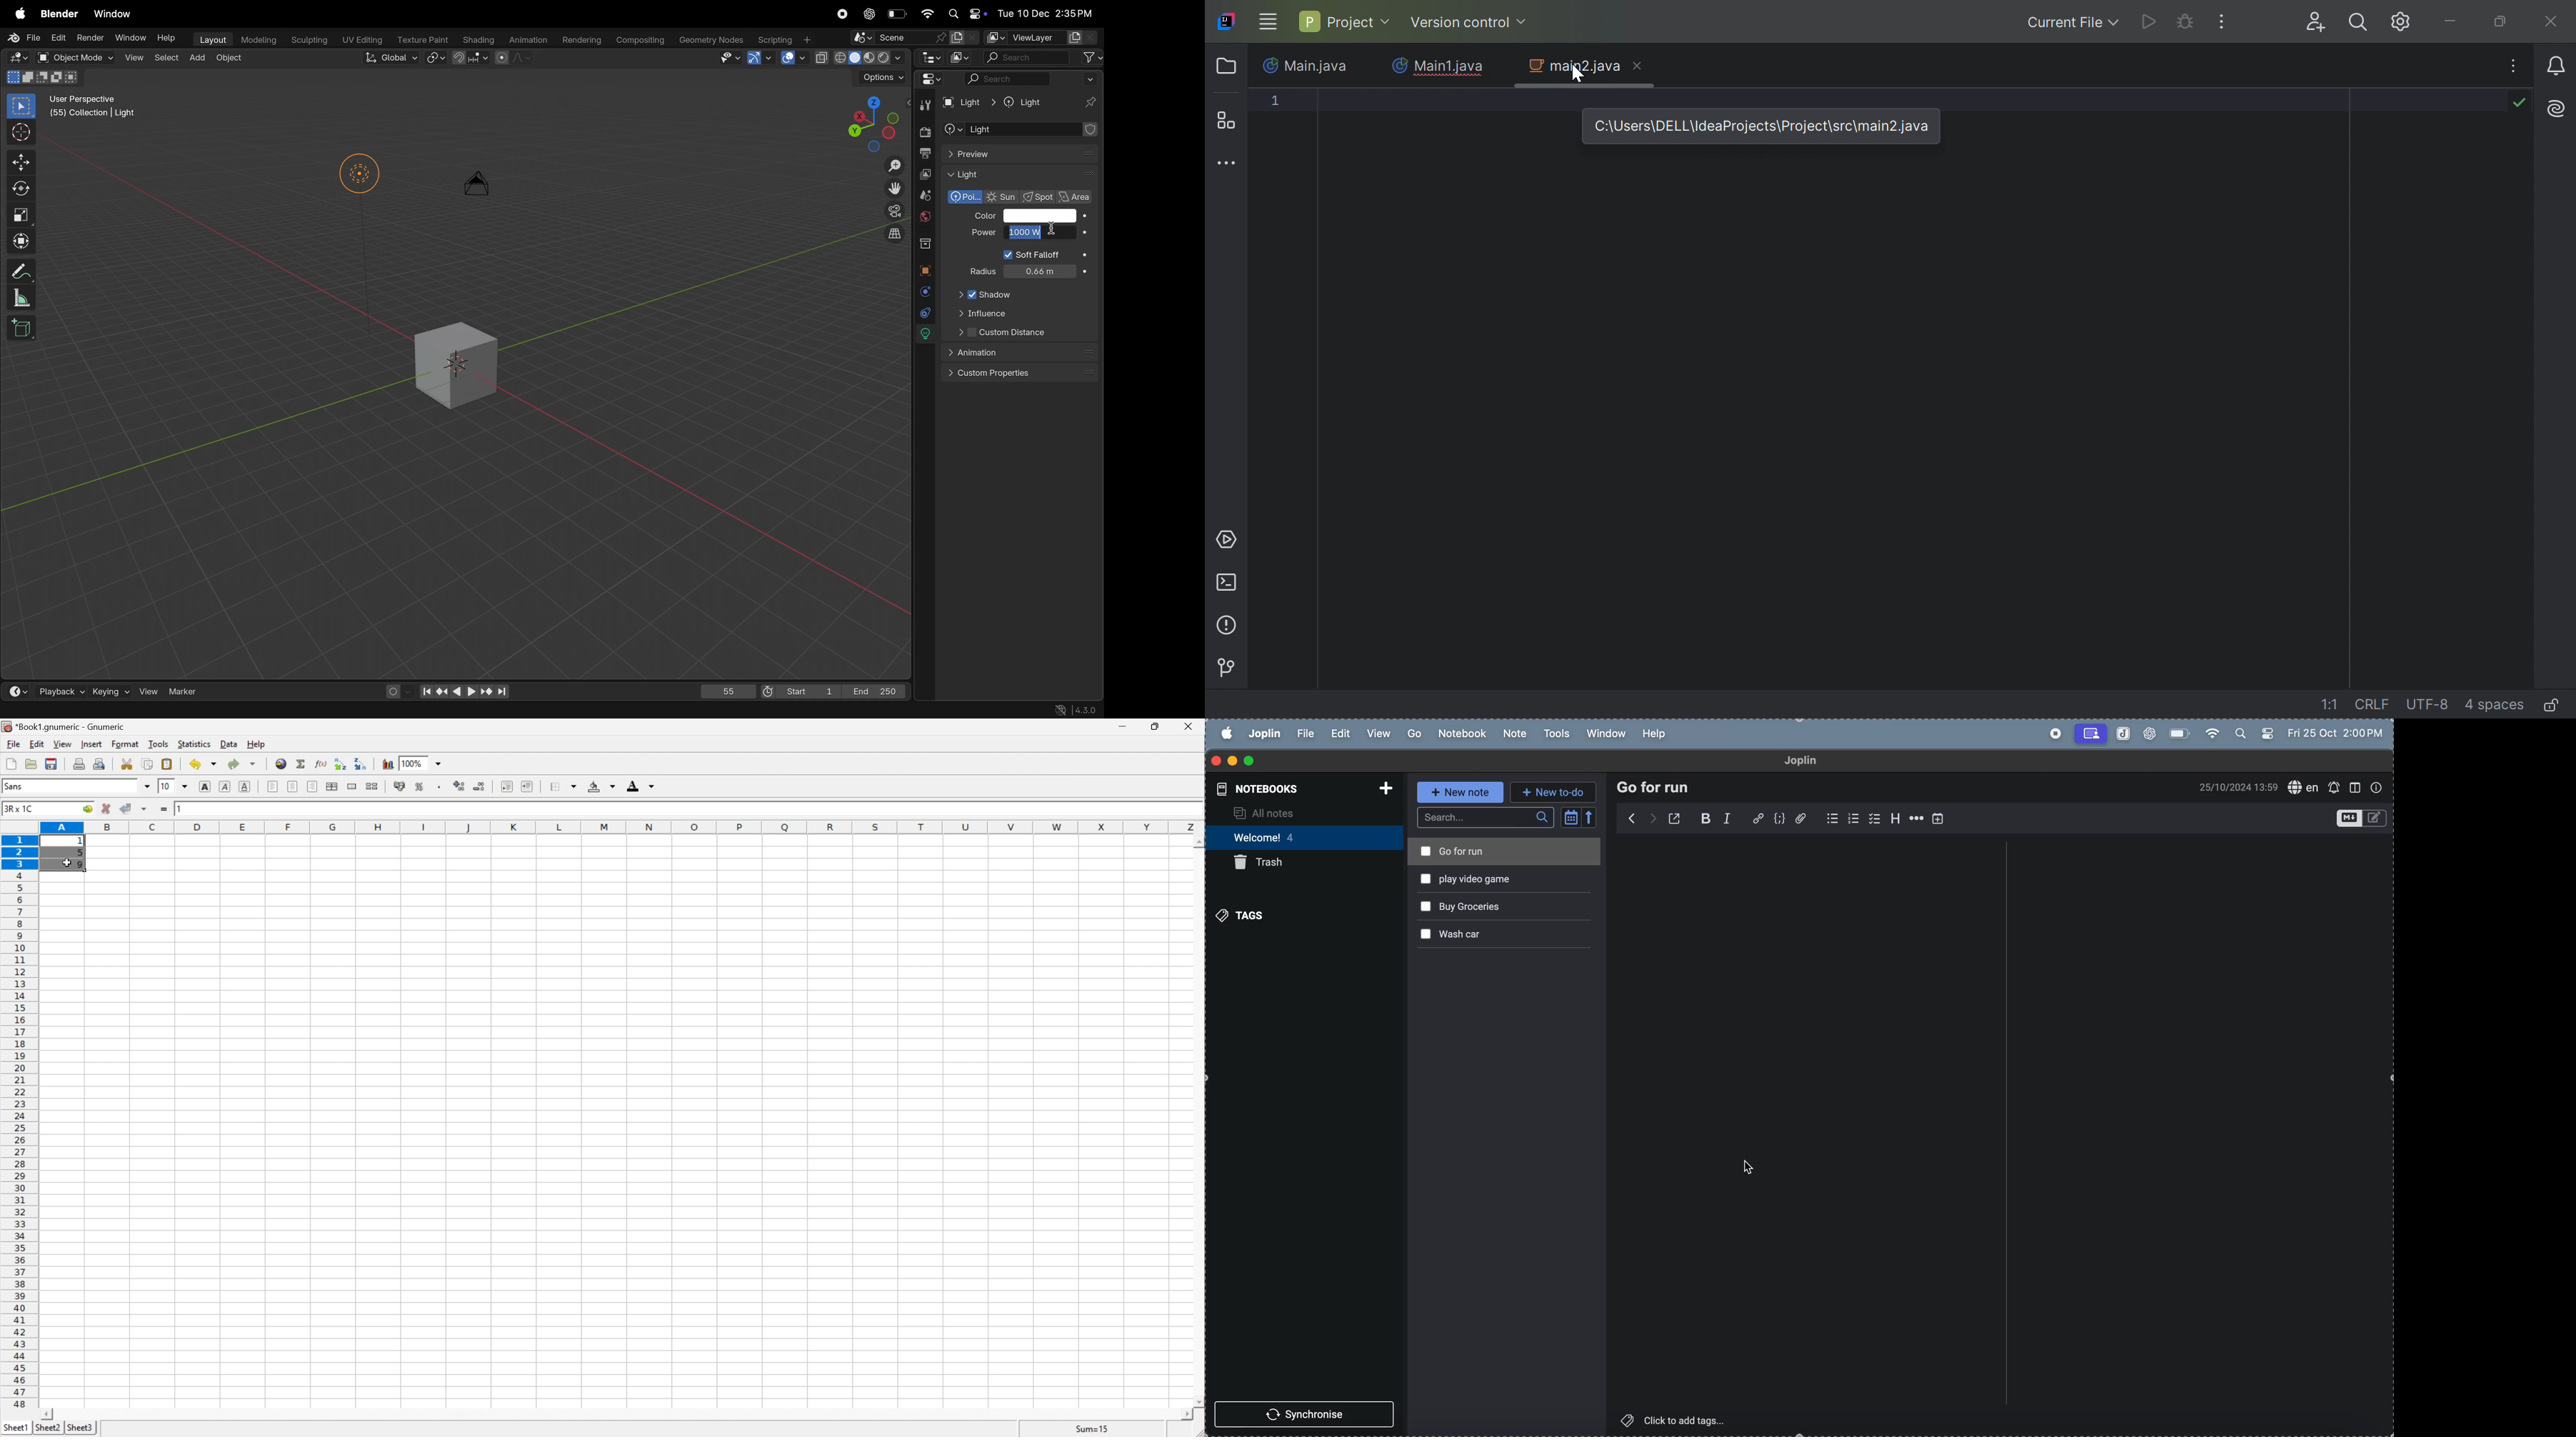 The height and width of the screenshot is (1456, 2576). What do you see at coordinates (1019, 372) in the screenshot?
I see `custom properties` at bounding box center [1019, 372].